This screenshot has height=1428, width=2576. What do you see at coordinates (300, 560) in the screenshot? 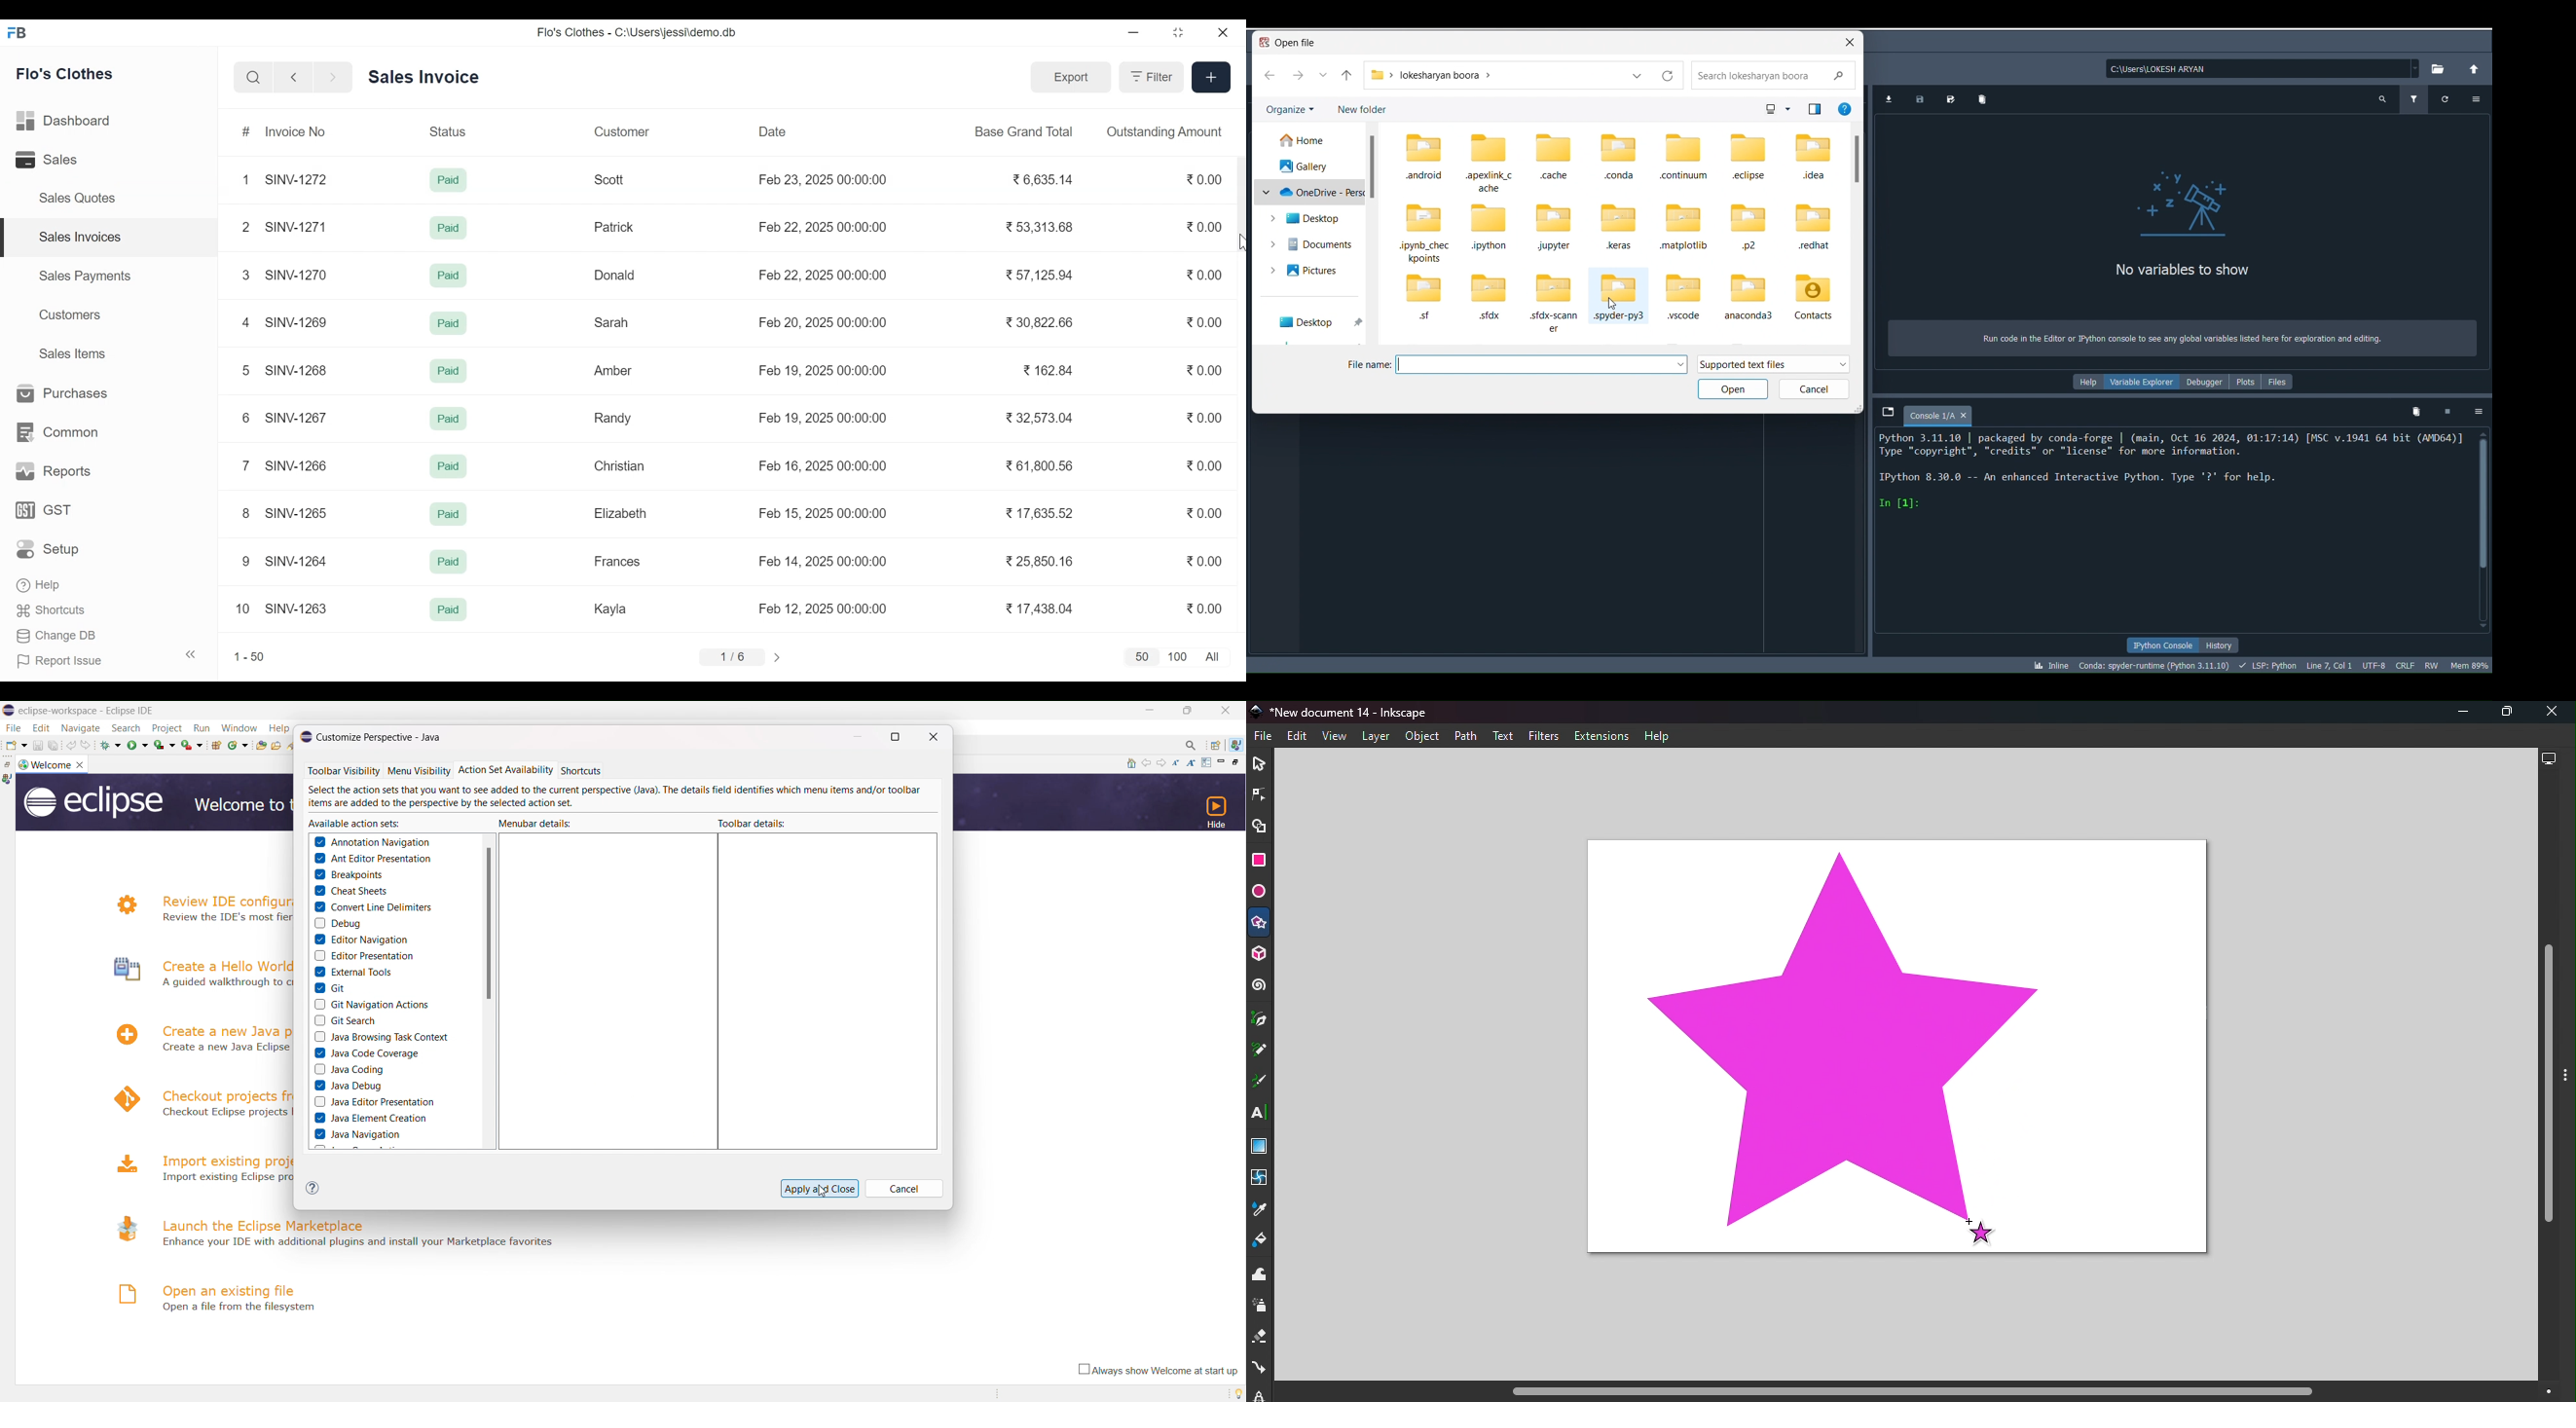
I see `SINV-1264` at bounding box center [300, 560].